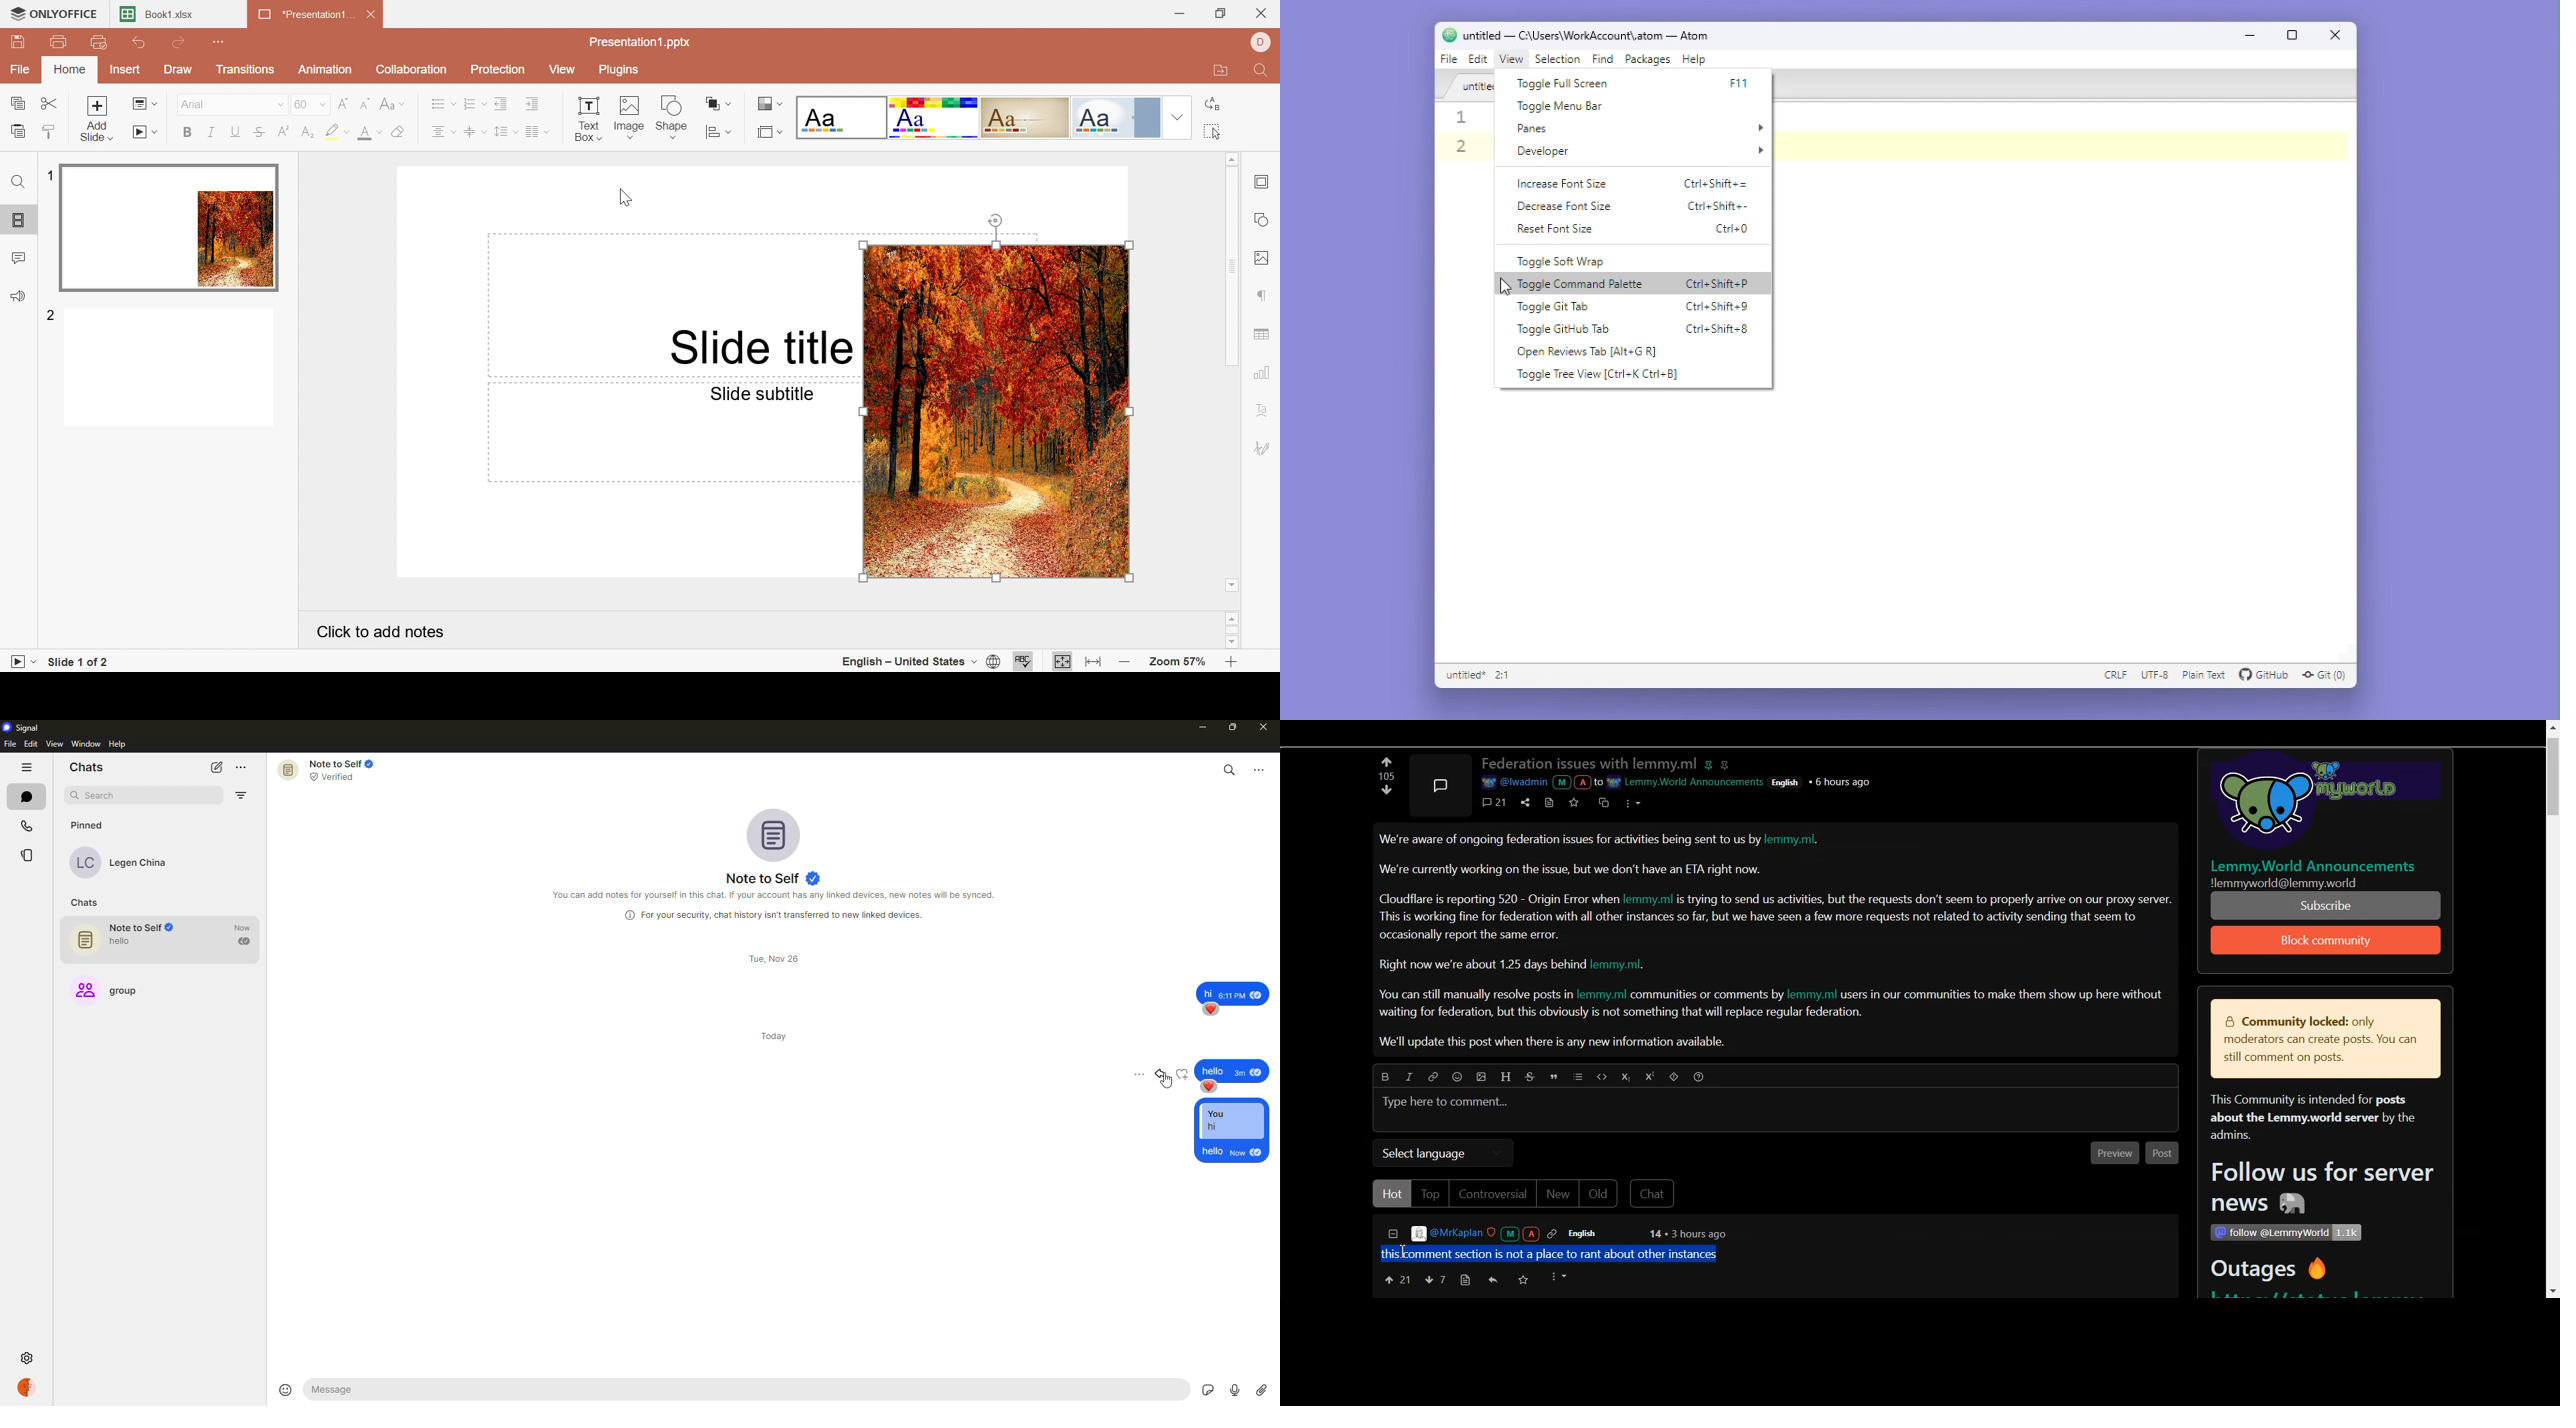 The height and width of the screenshot is (1428, 2576). I want to click on Subscript, so click(307, 131).